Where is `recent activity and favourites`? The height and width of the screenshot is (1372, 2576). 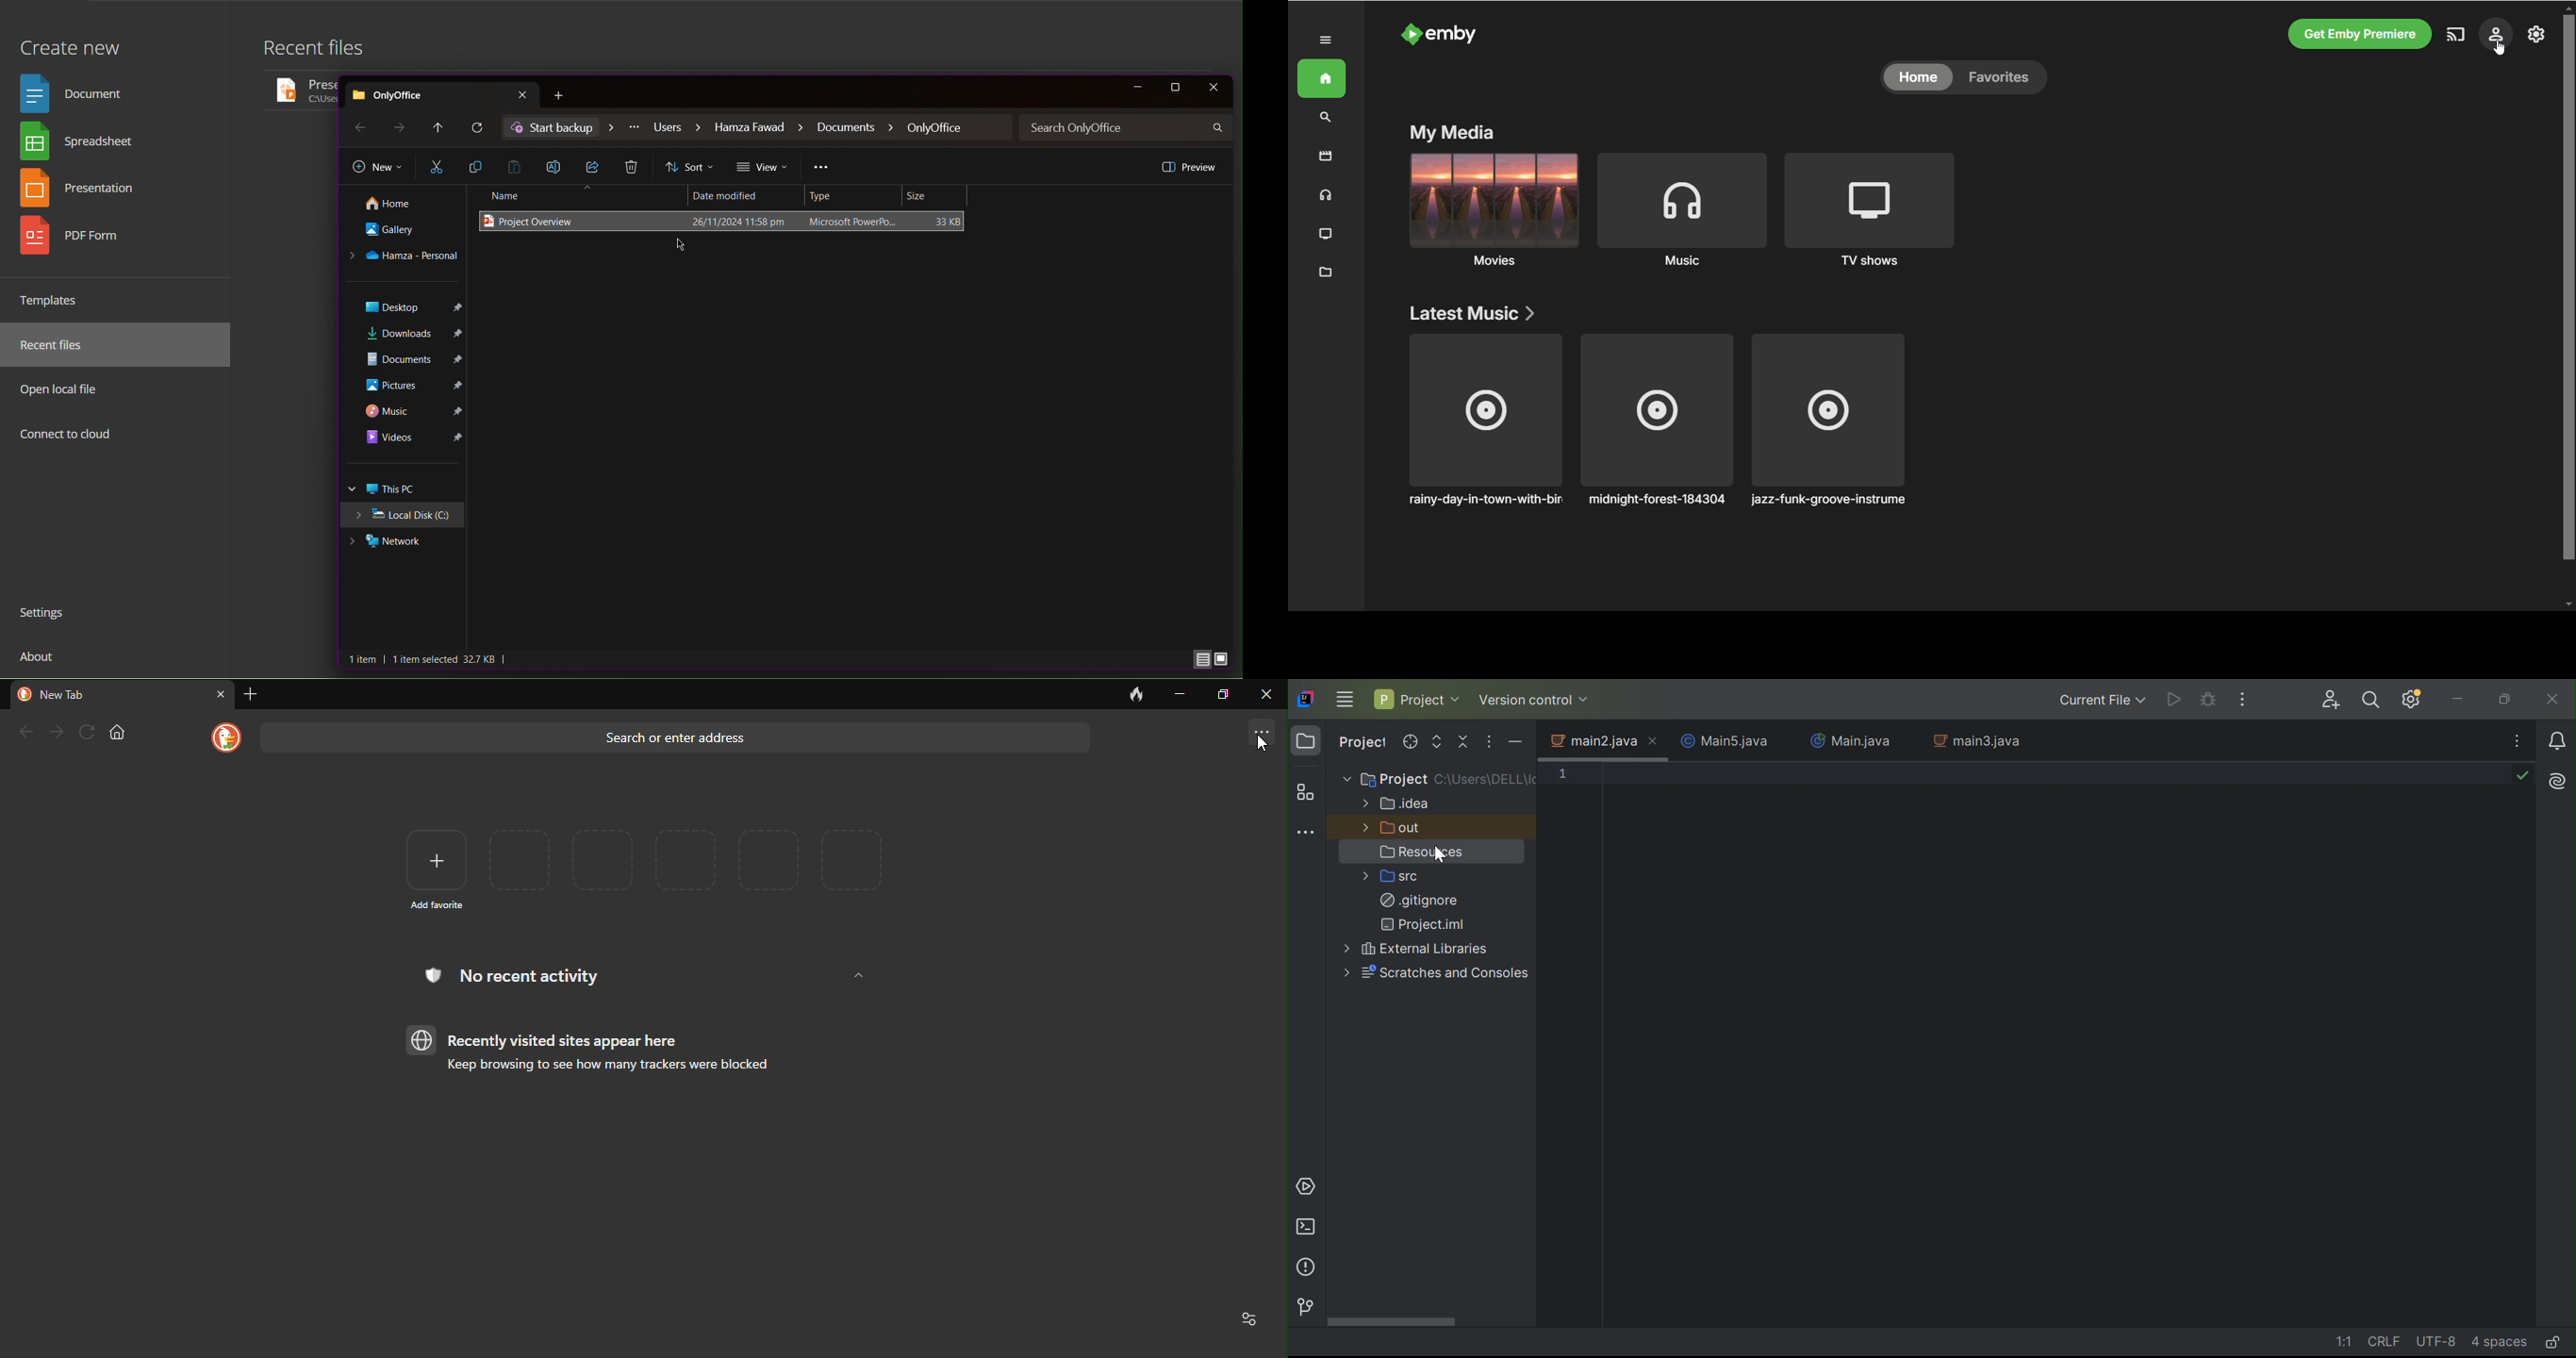 recent activity and favourites is located at coordinates (1248, 1320).